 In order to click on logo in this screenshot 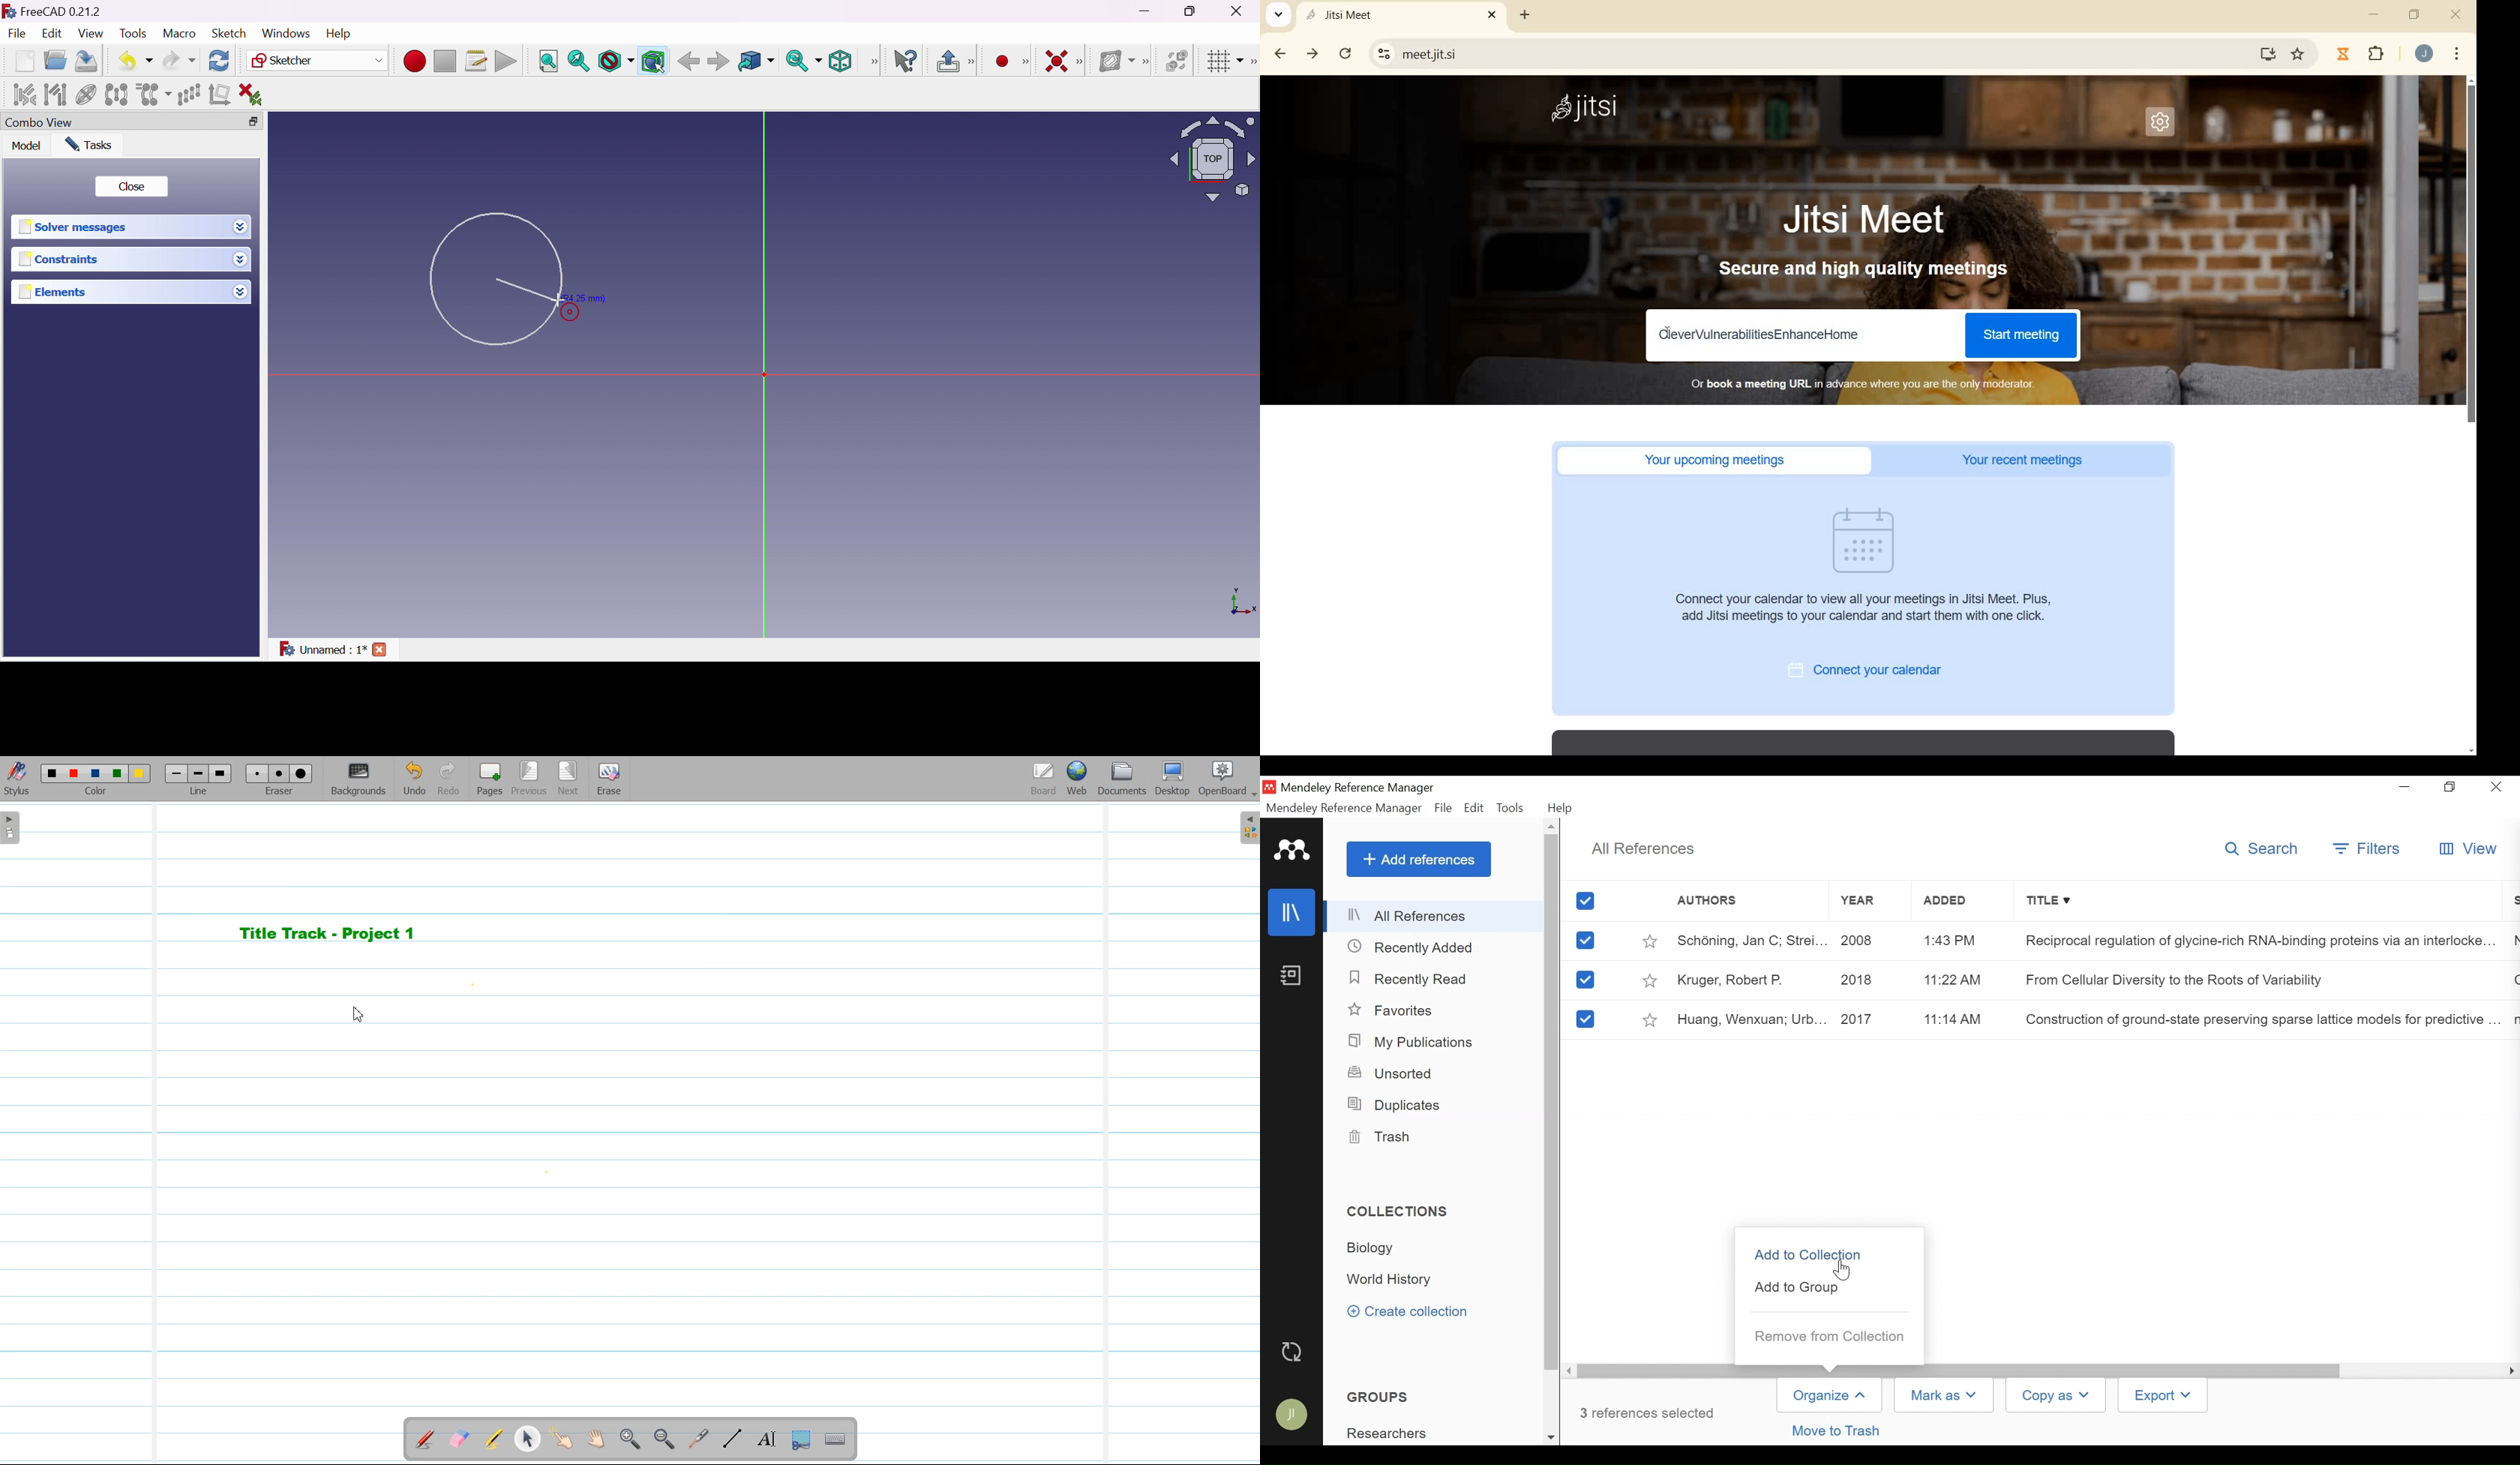, I will do `click(9, 10)`.